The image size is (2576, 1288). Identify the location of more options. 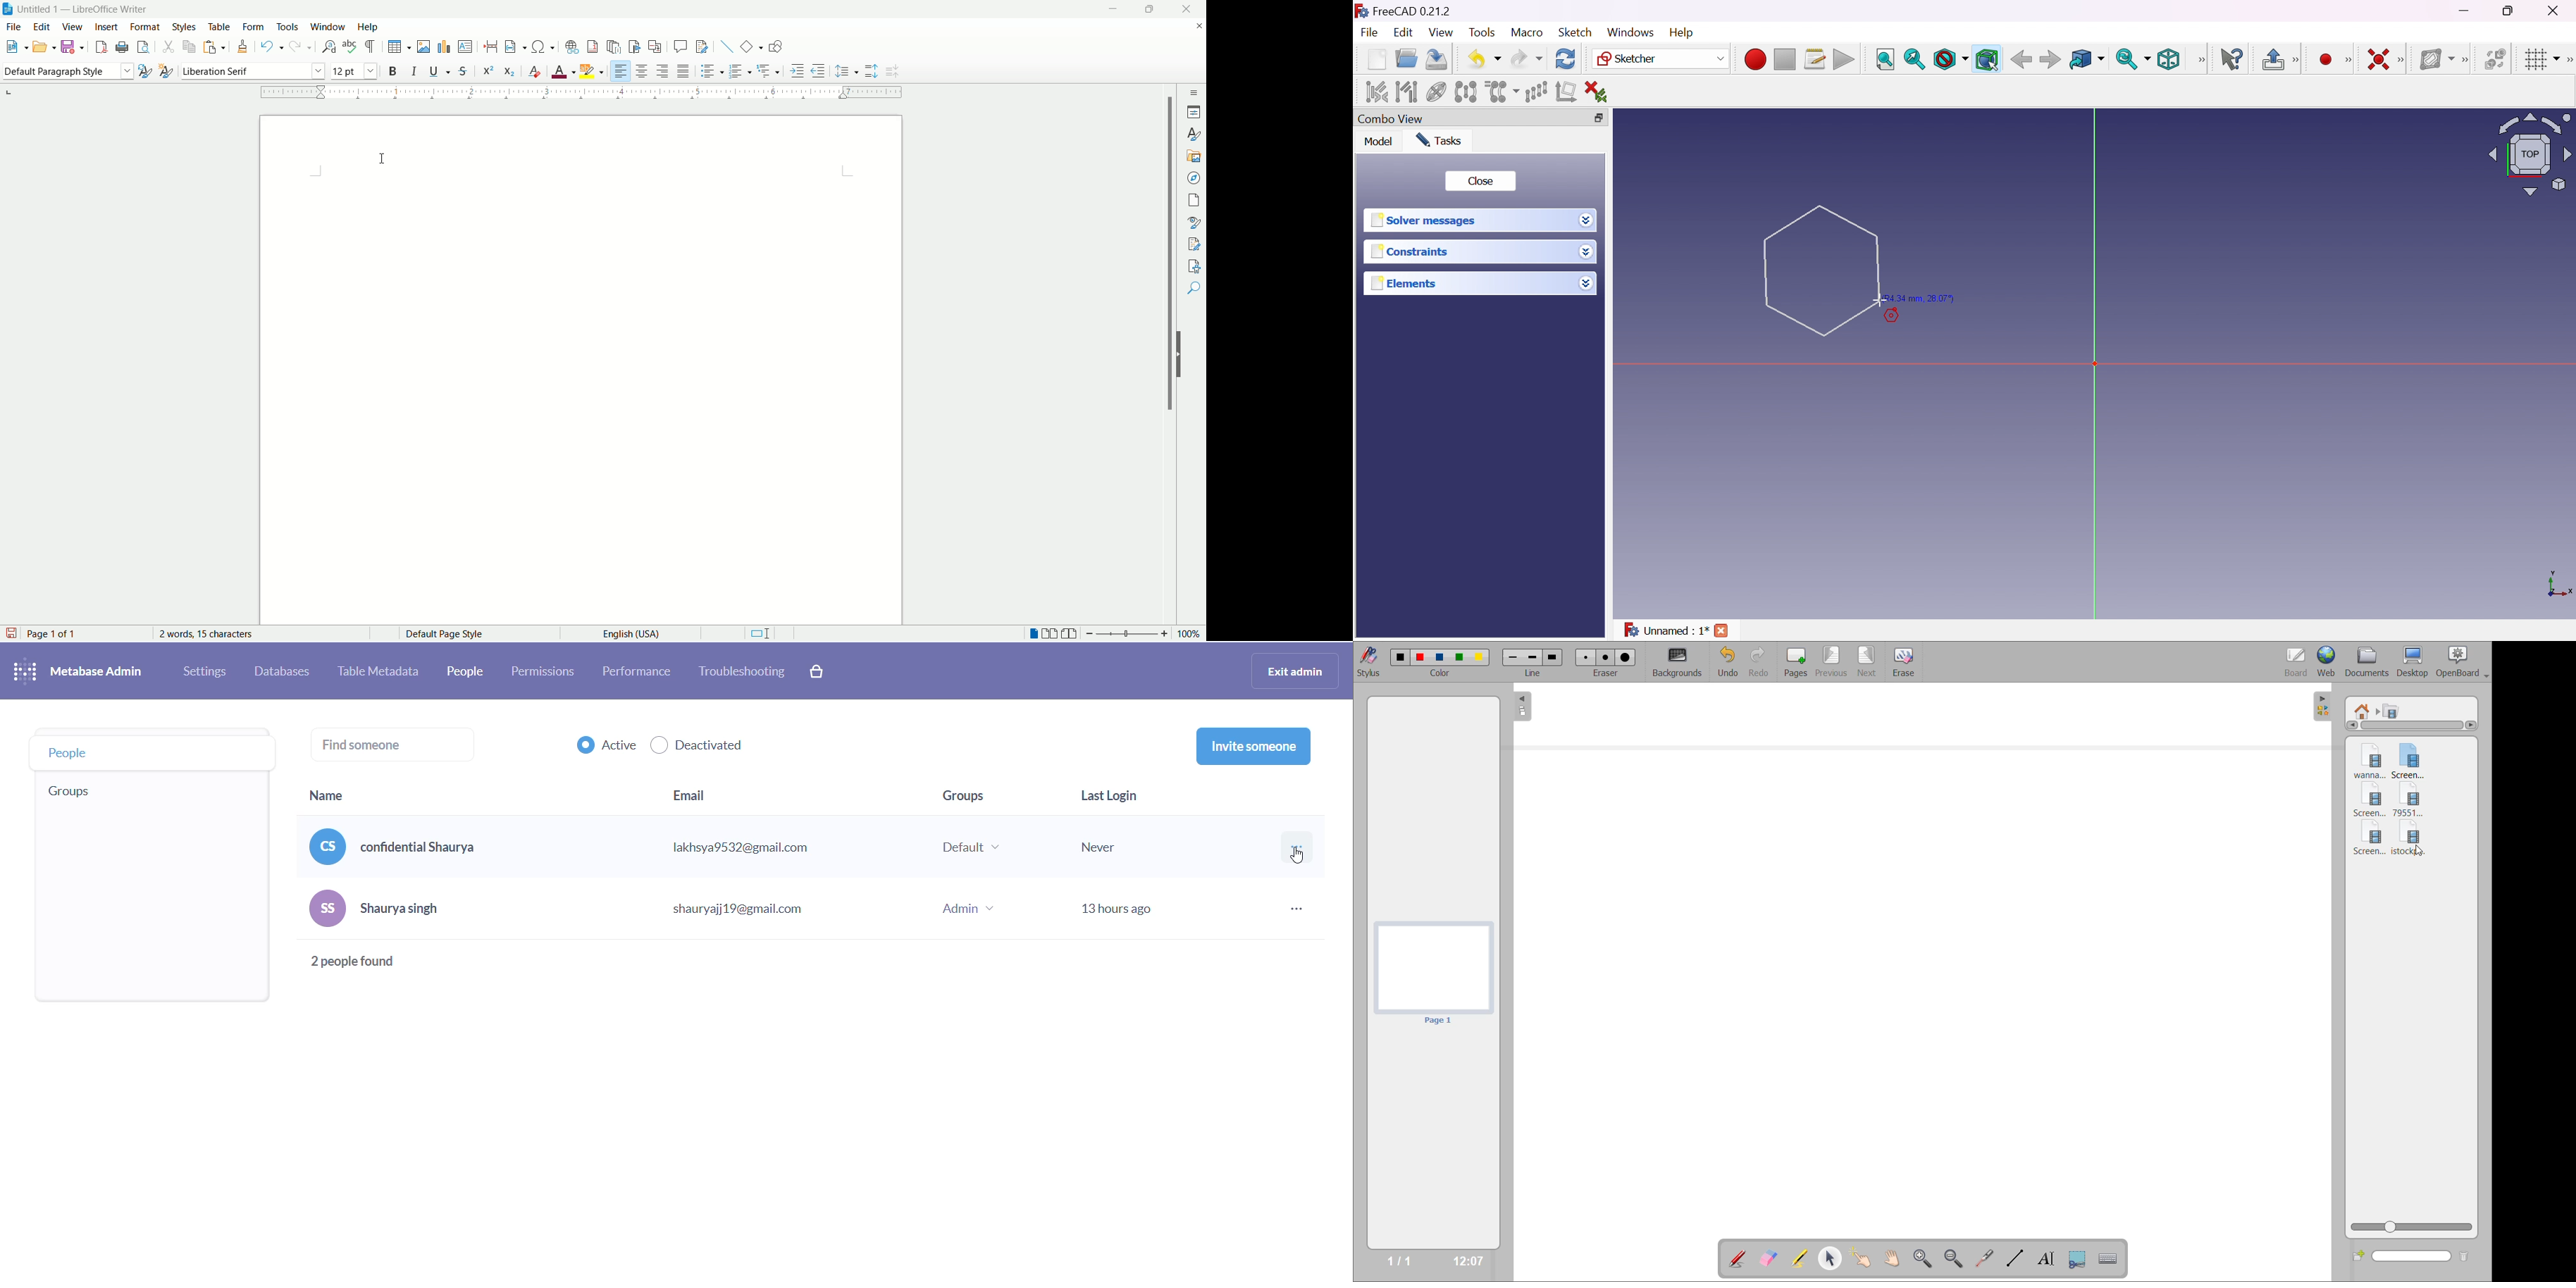
(1296, 909).